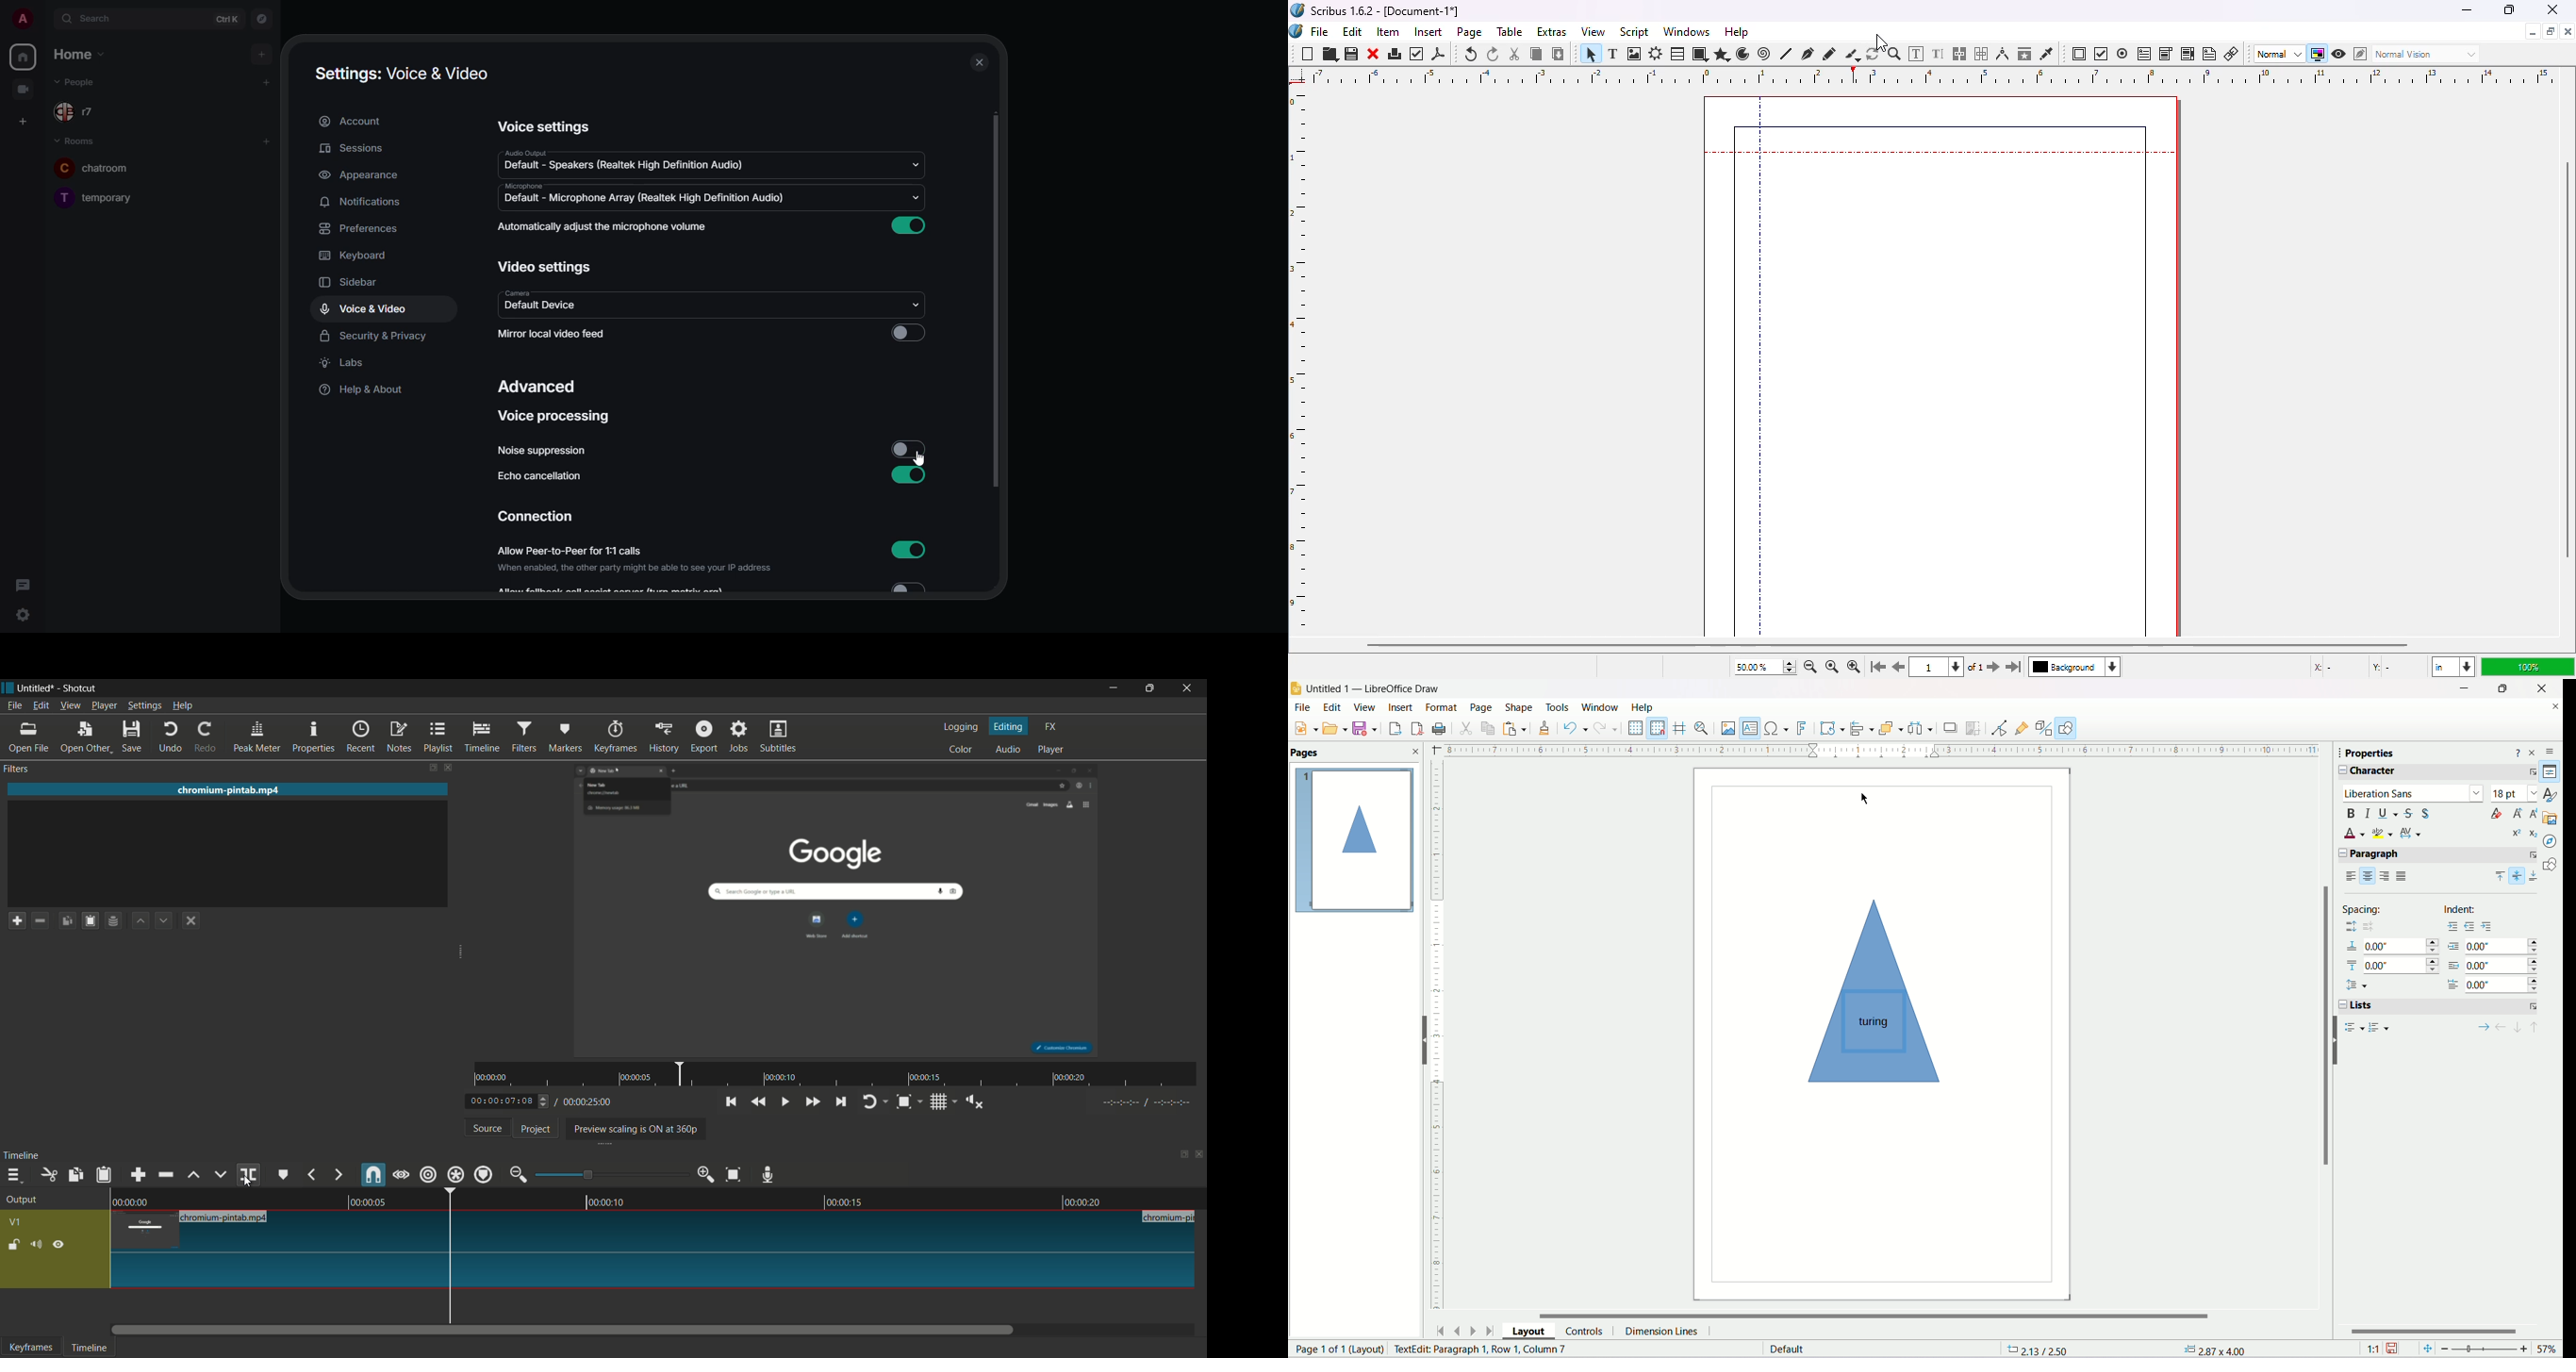 This screenshot has height=1372, width=2576. What do you see at coordinates (2278, 54) in the screenshot?
I see `normal` at bounding box center [2278, 54].